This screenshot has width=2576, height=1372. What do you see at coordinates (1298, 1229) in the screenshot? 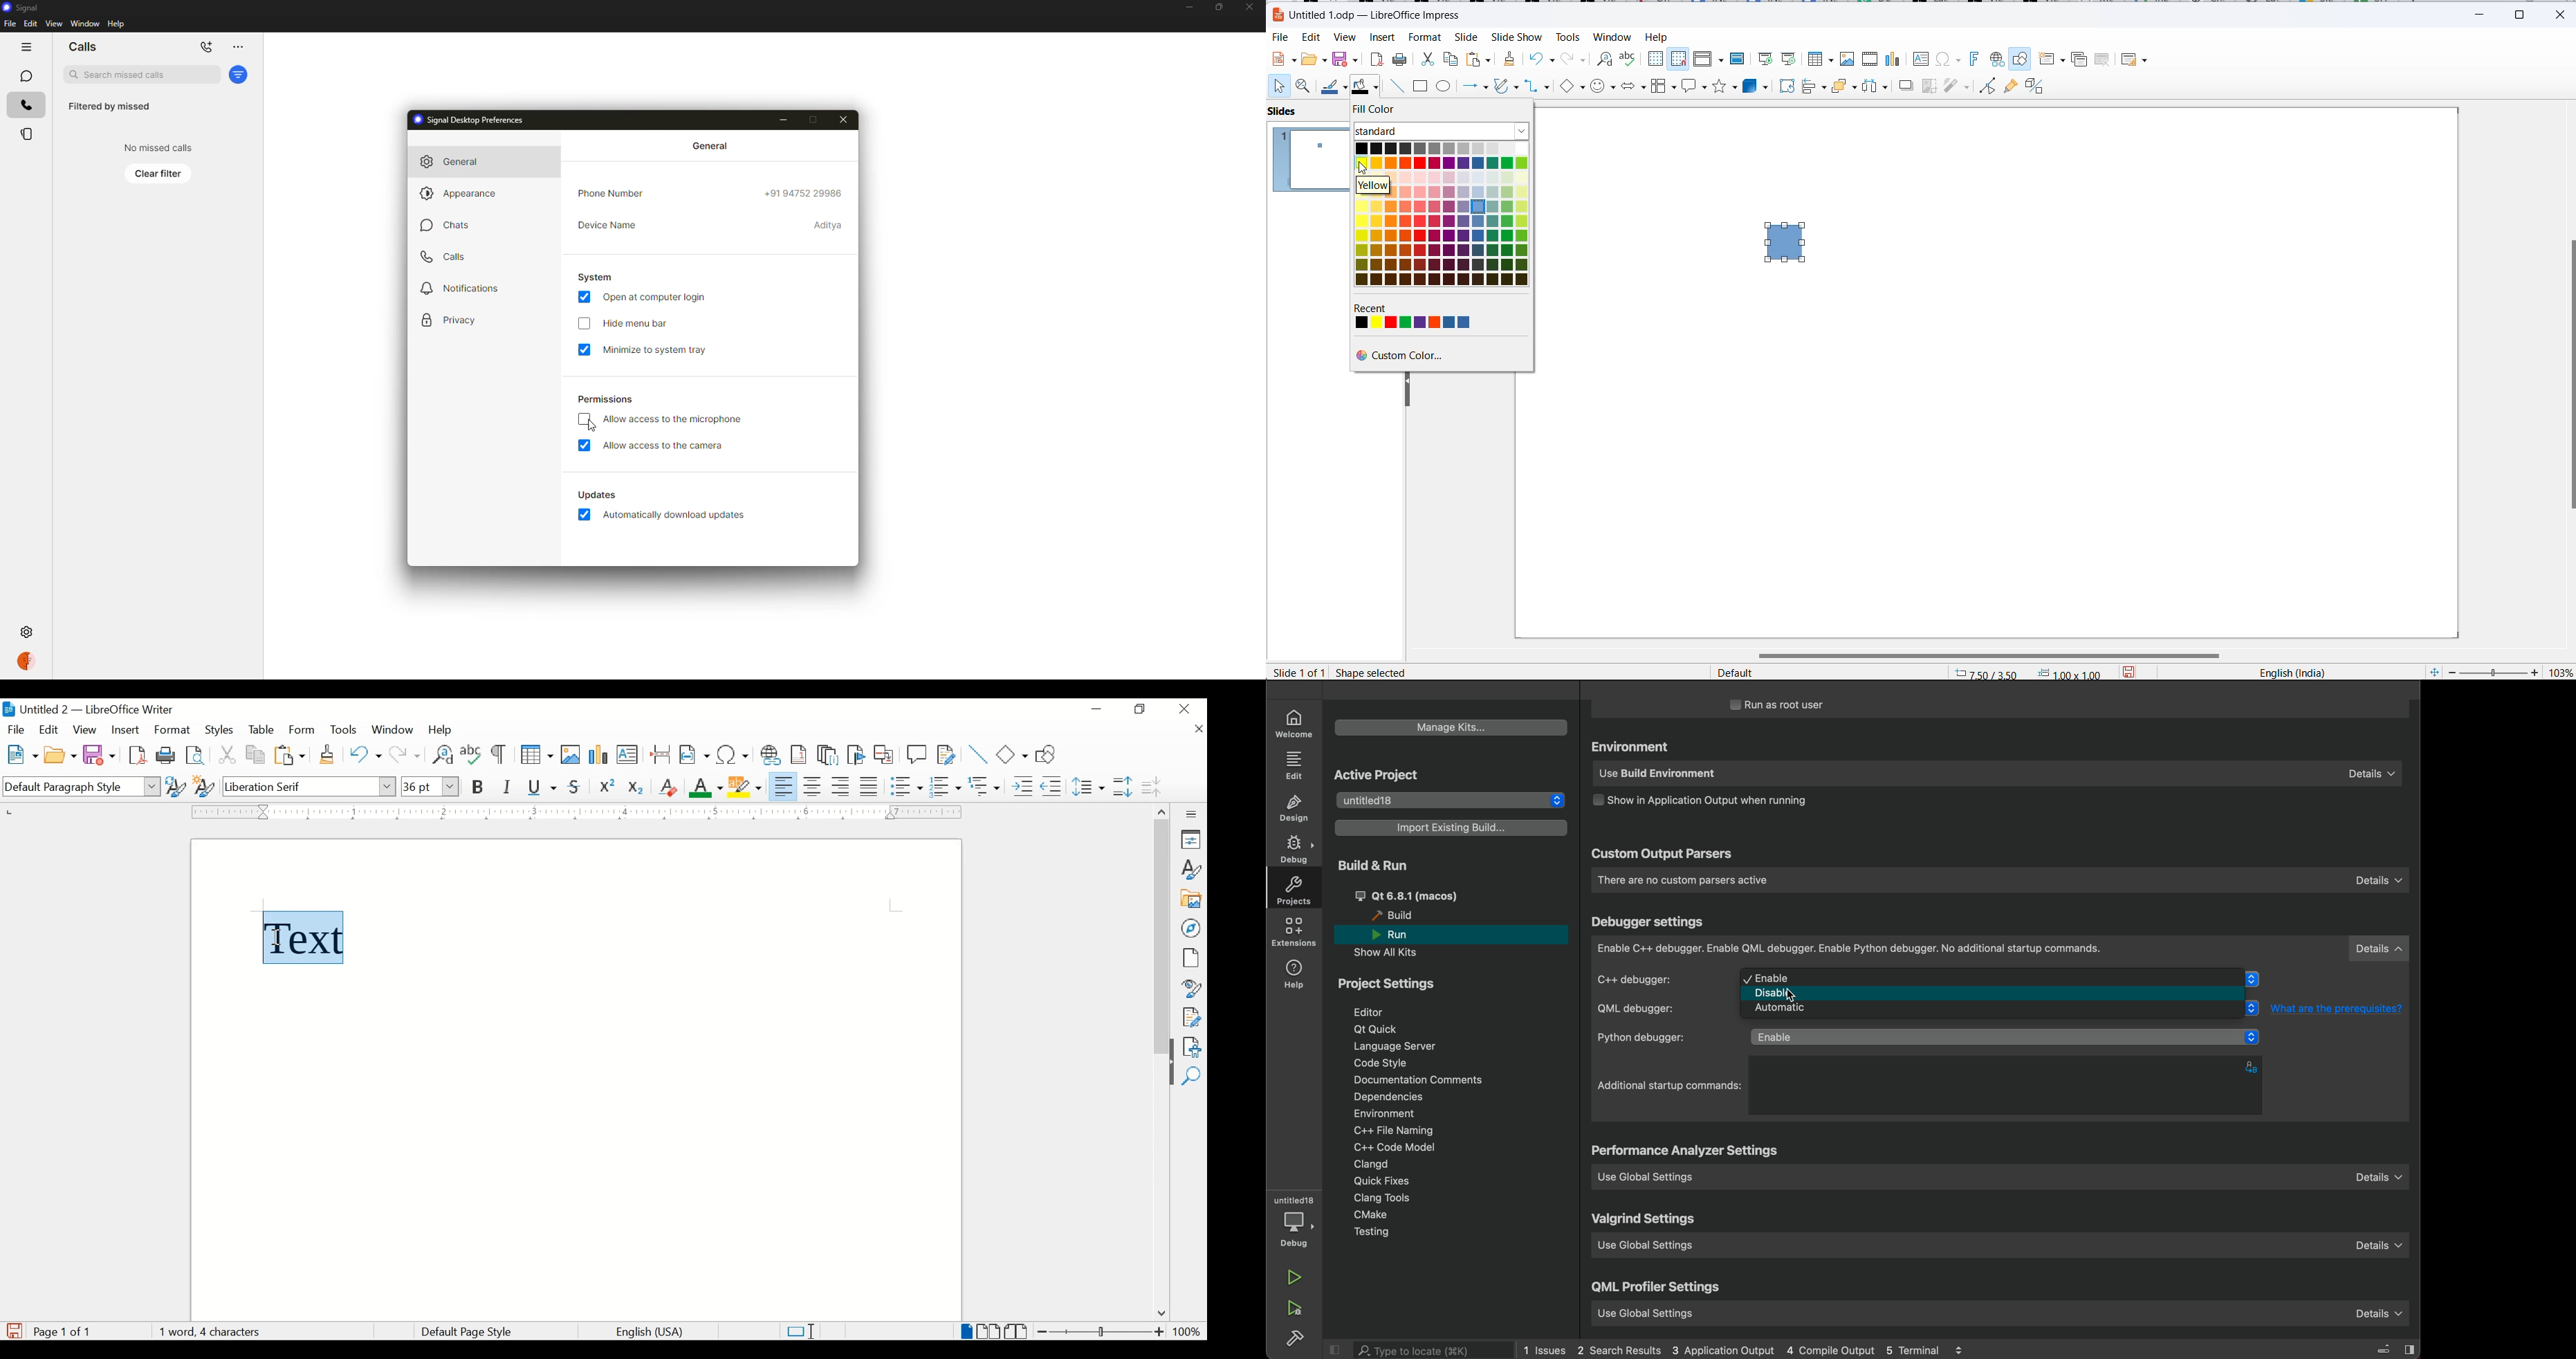
I see `debug` at bounding box center [1298, 1229].